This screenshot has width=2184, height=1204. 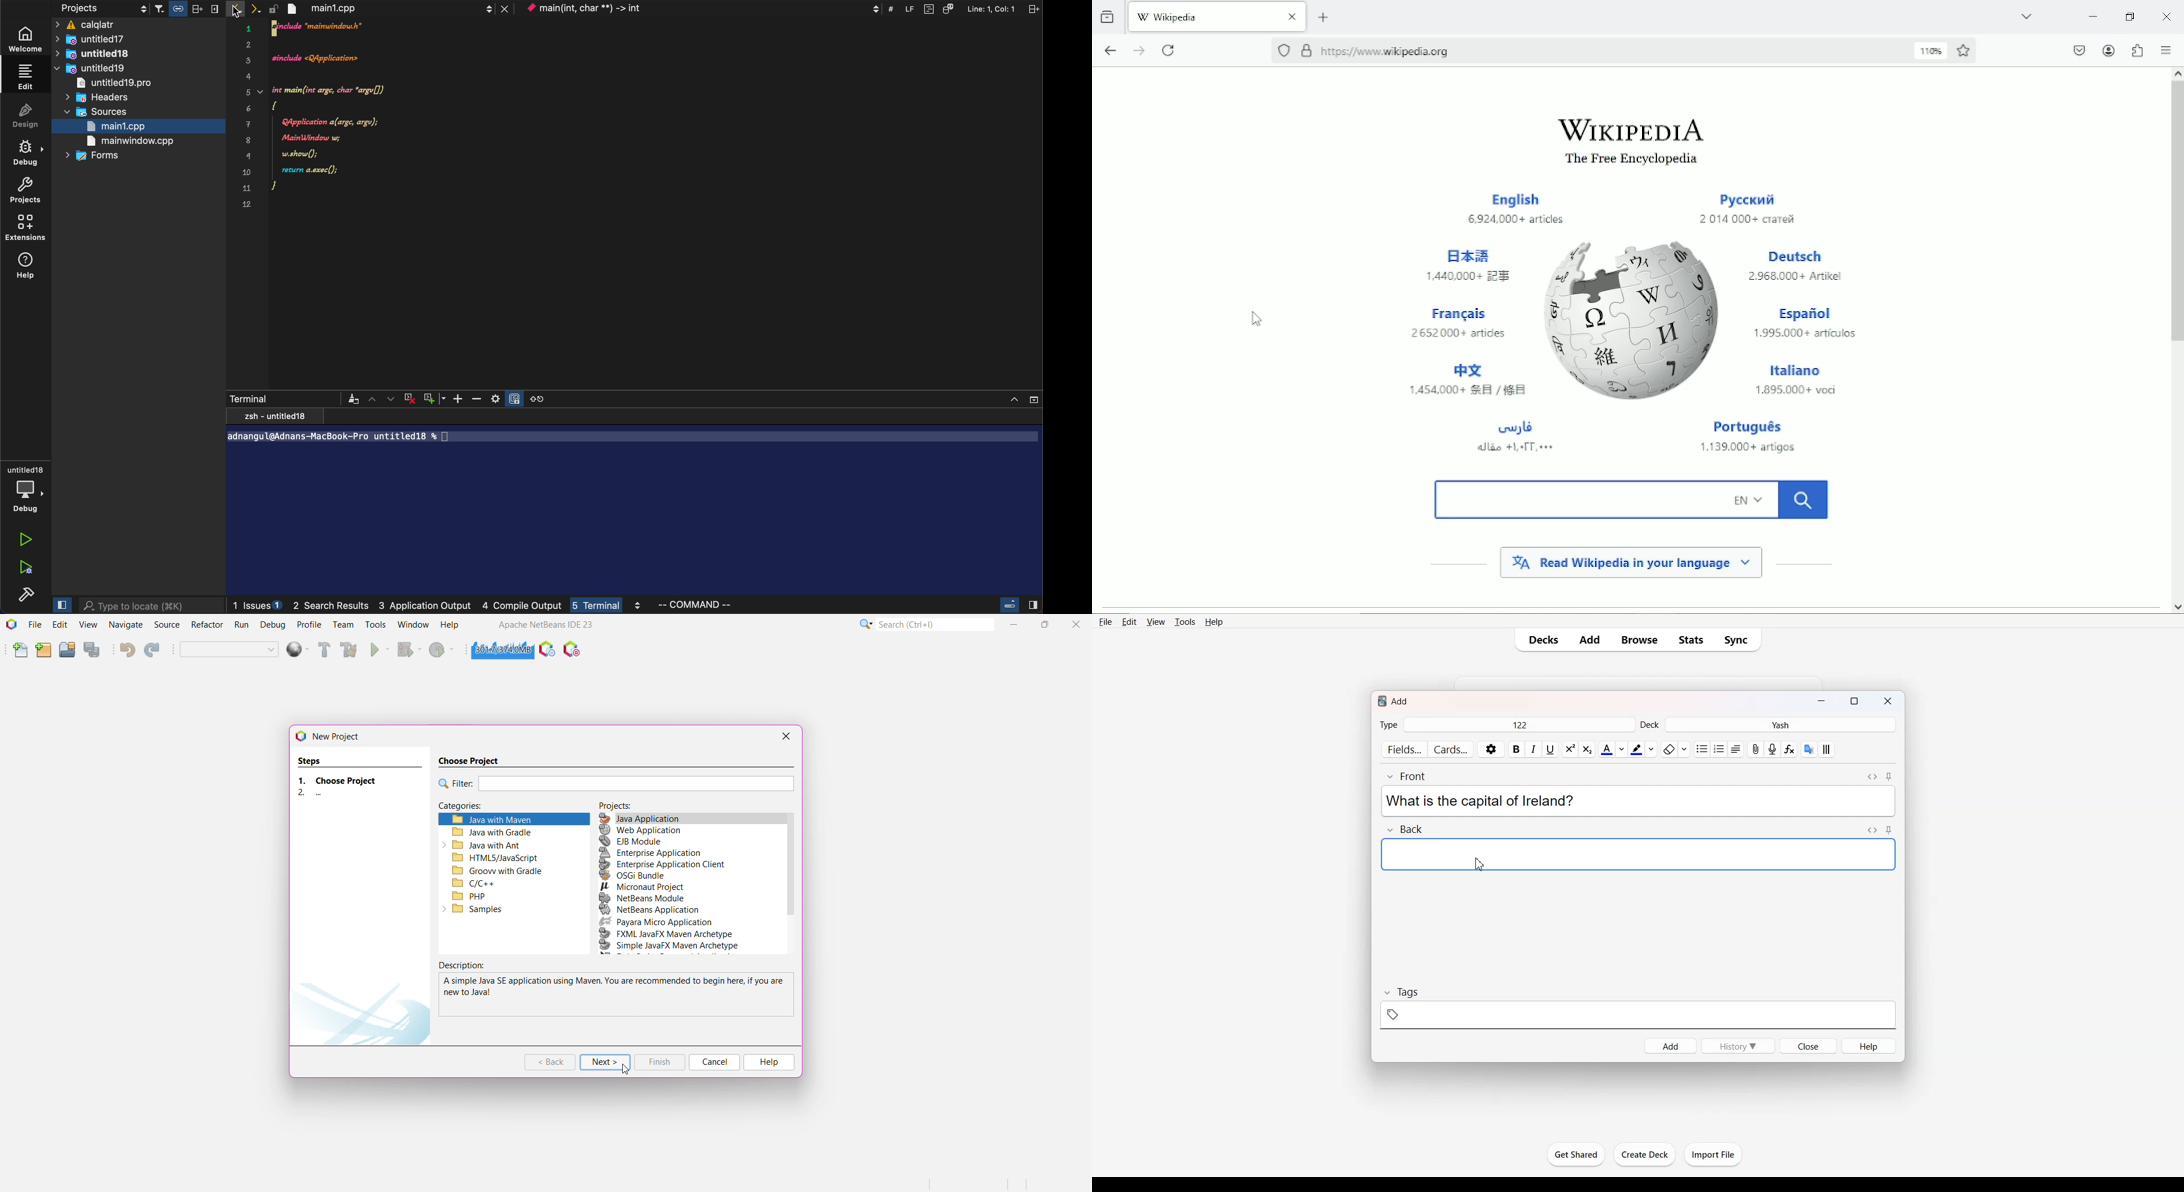 What do you see at coordinates (2024, 17) in the screenshot?
I see `List all tabs` at bounding box center [2024, 17].